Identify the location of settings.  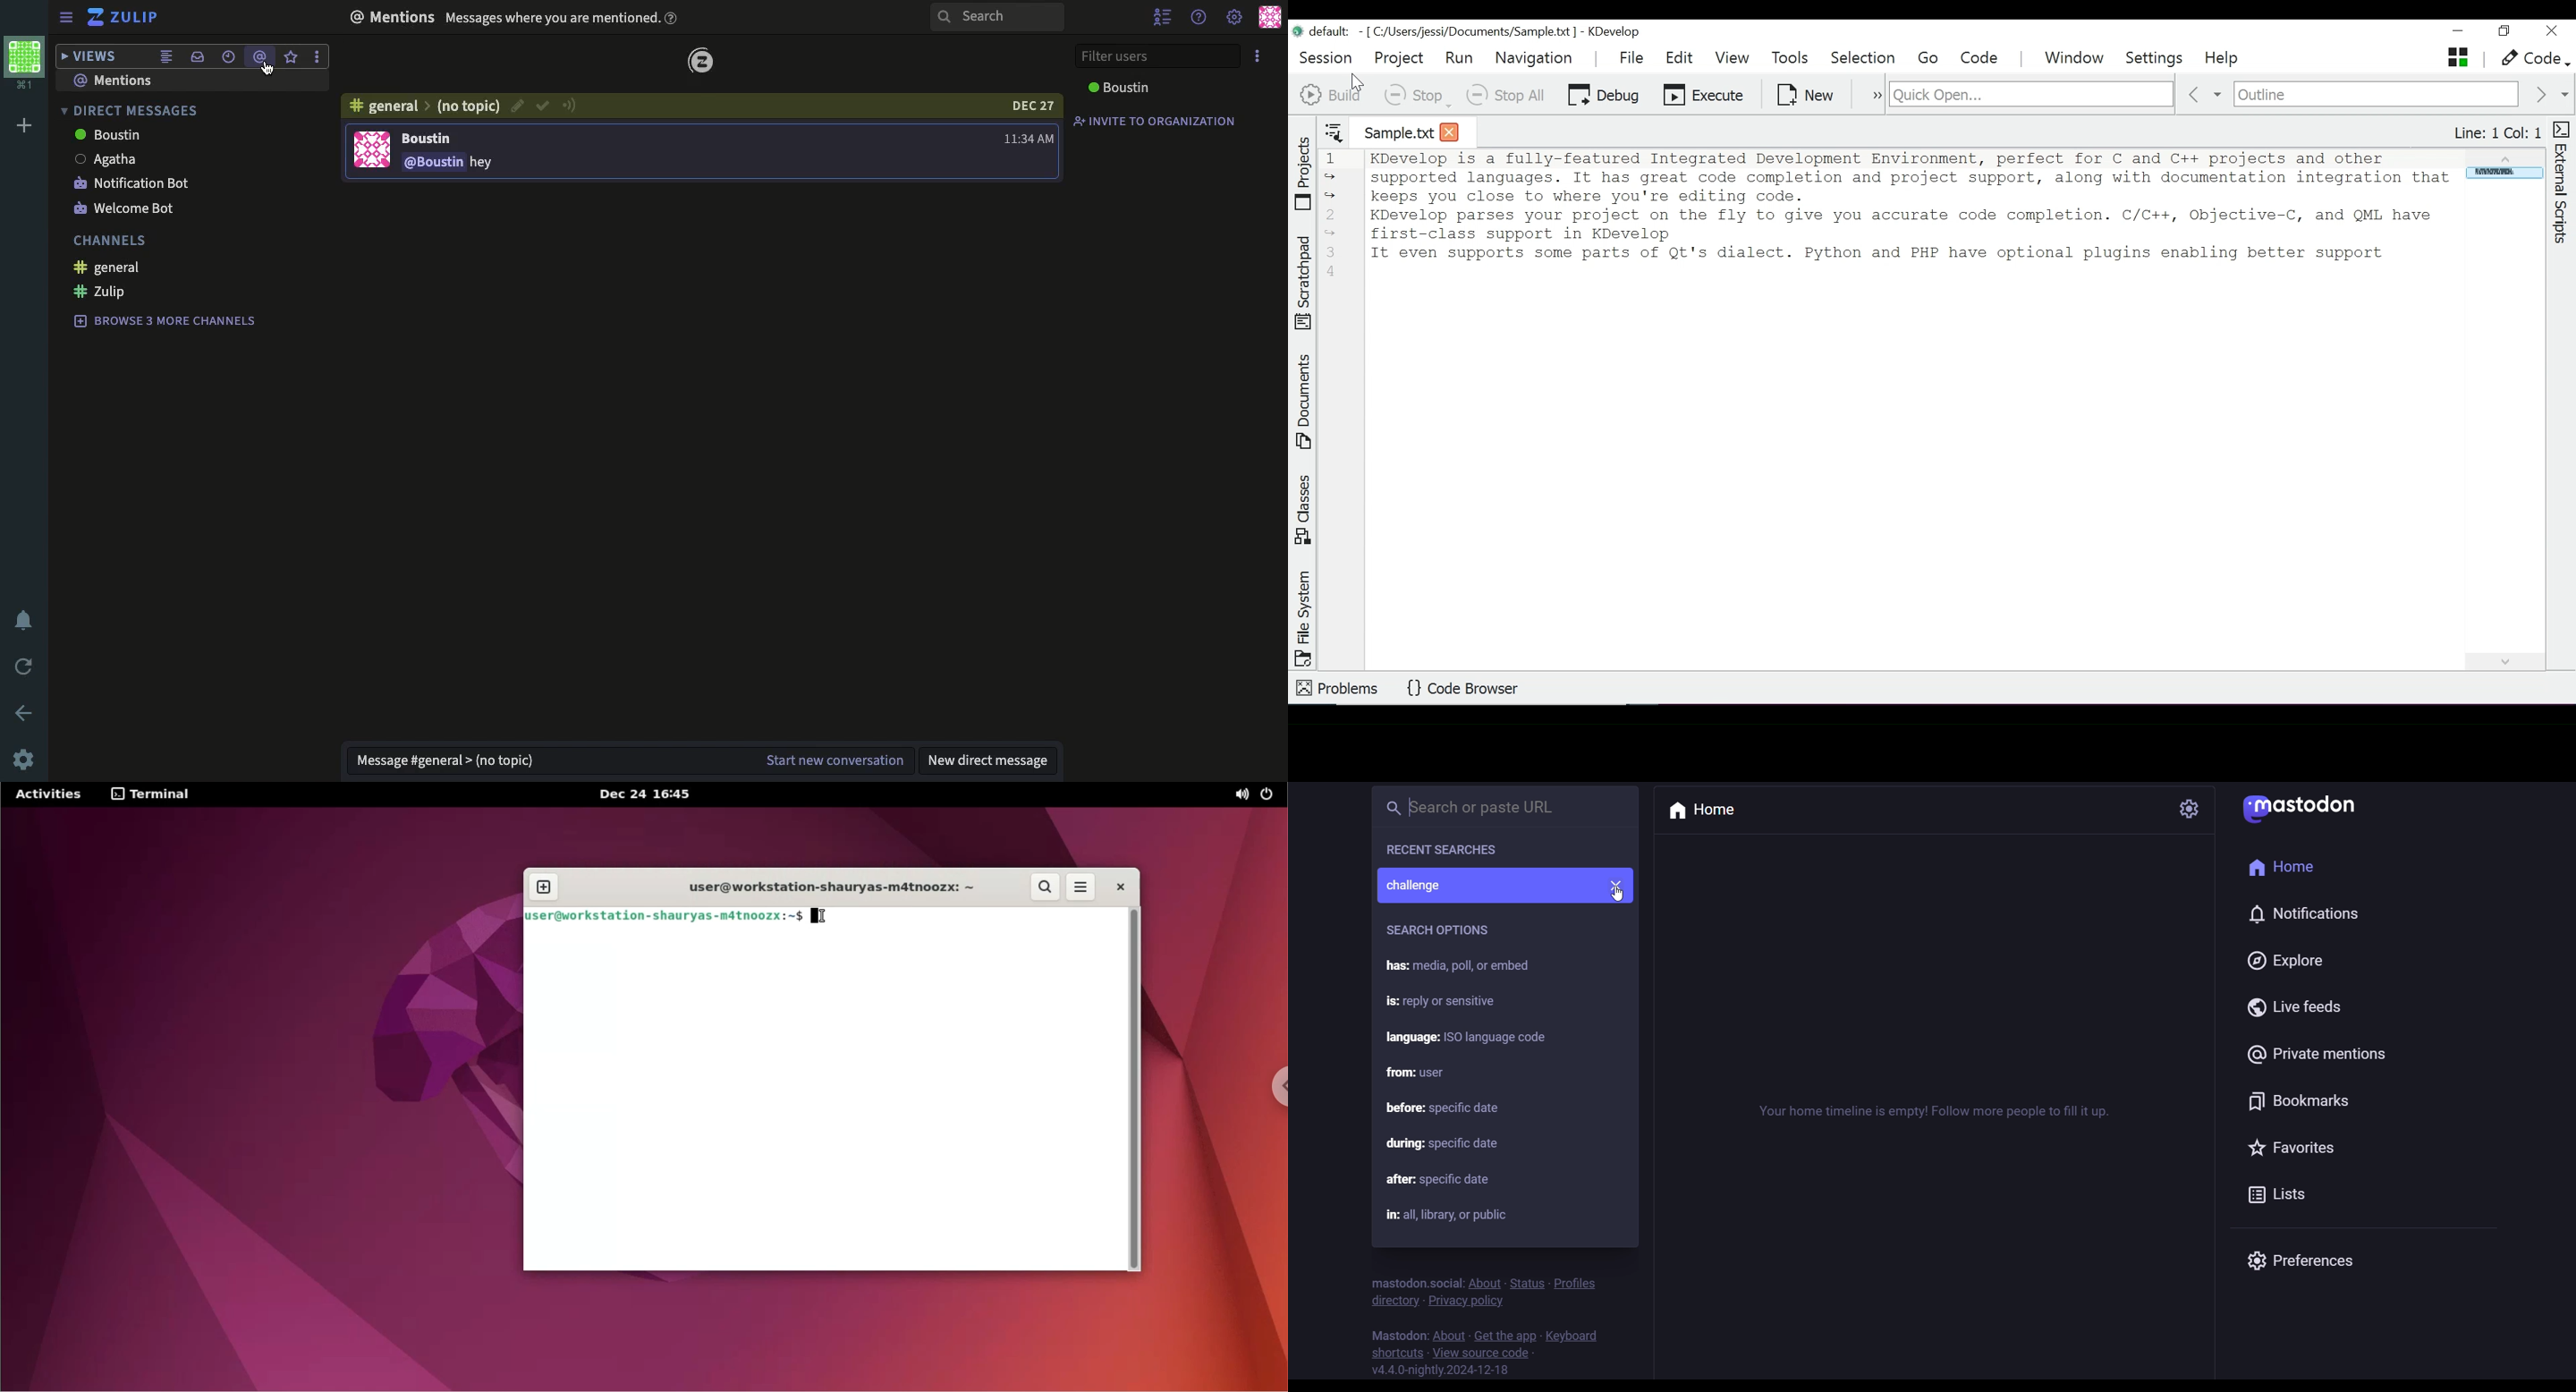
(1233, 18).